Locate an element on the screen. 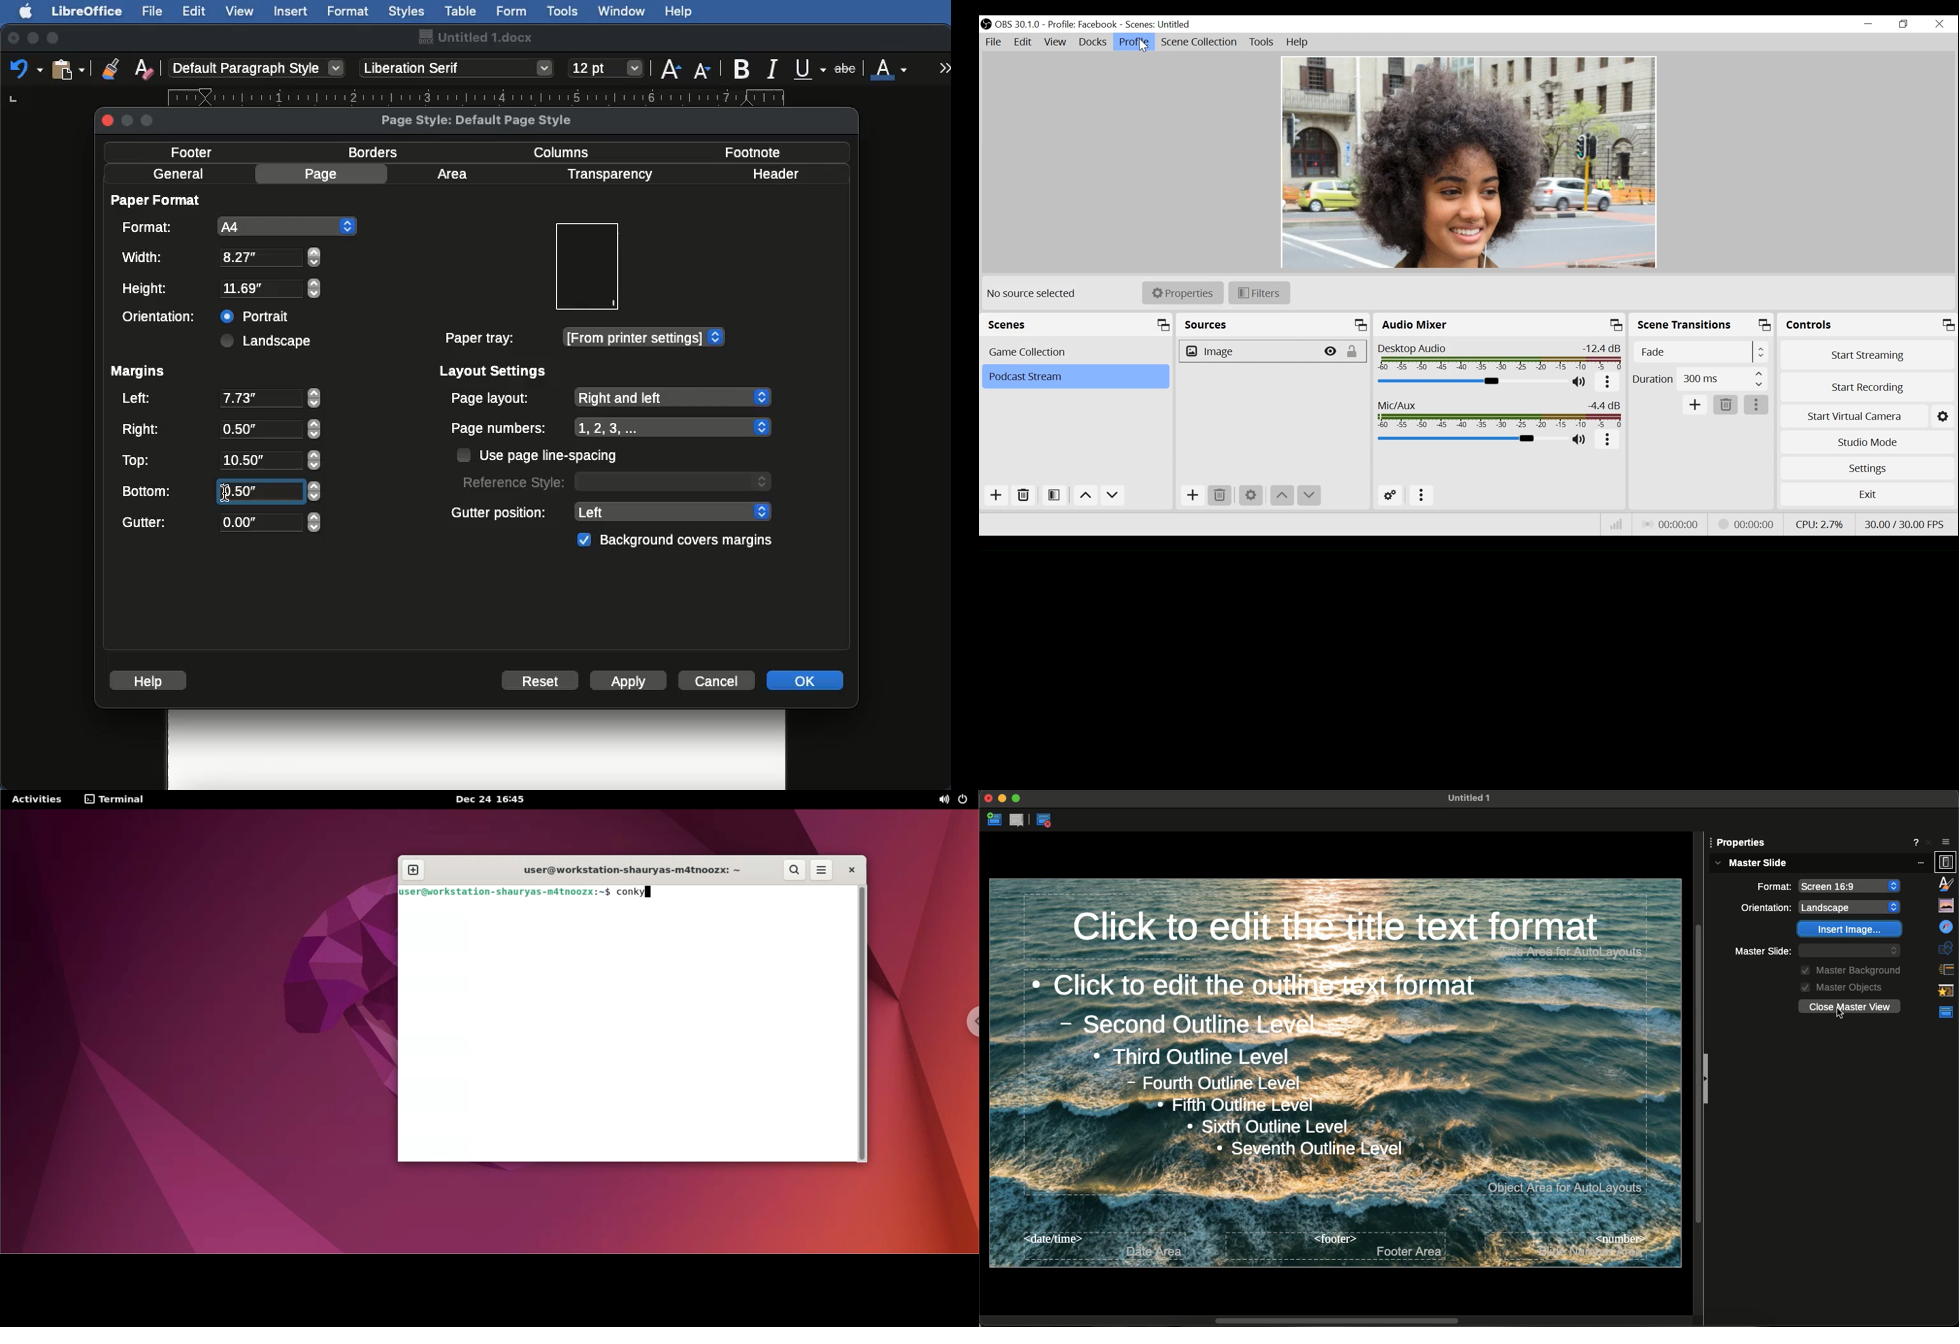 The width and height of the screenshot is (1960, 1344). Size increase is located at coordinates (670, 67).